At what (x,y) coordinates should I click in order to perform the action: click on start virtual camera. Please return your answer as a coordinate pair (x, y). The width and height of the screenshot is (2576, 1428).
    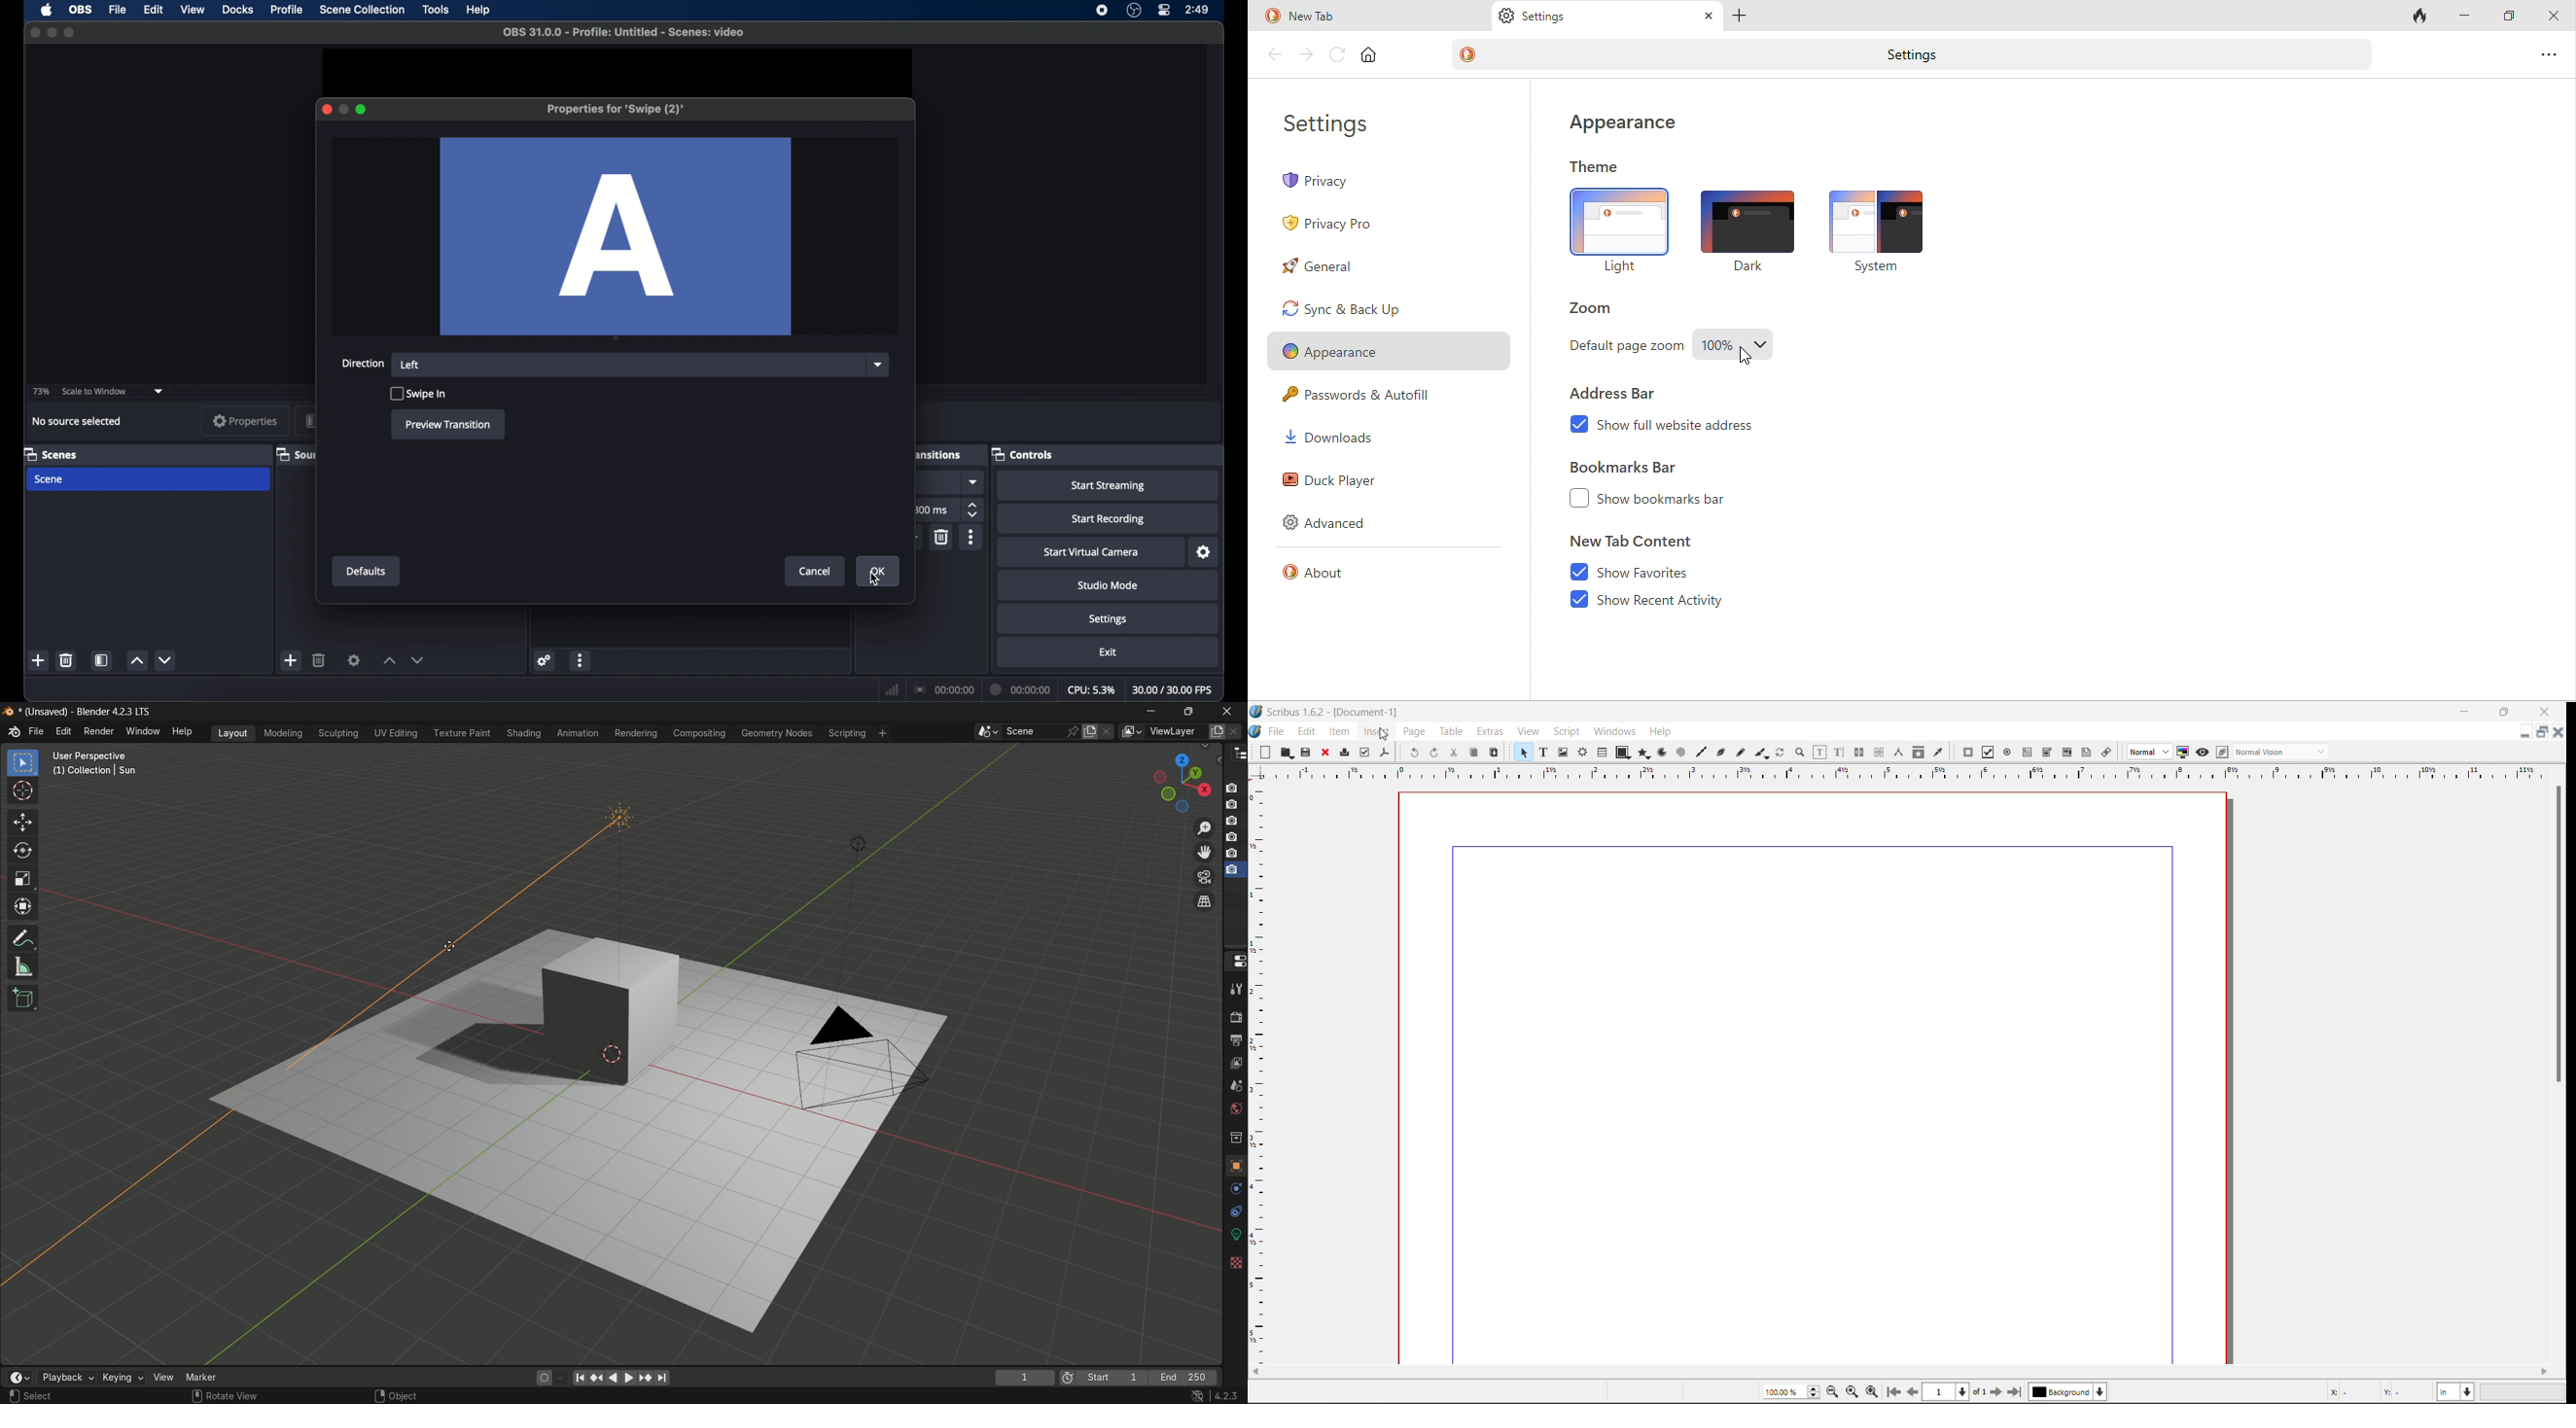
    Looking at the image, I should click on (1092, 552).